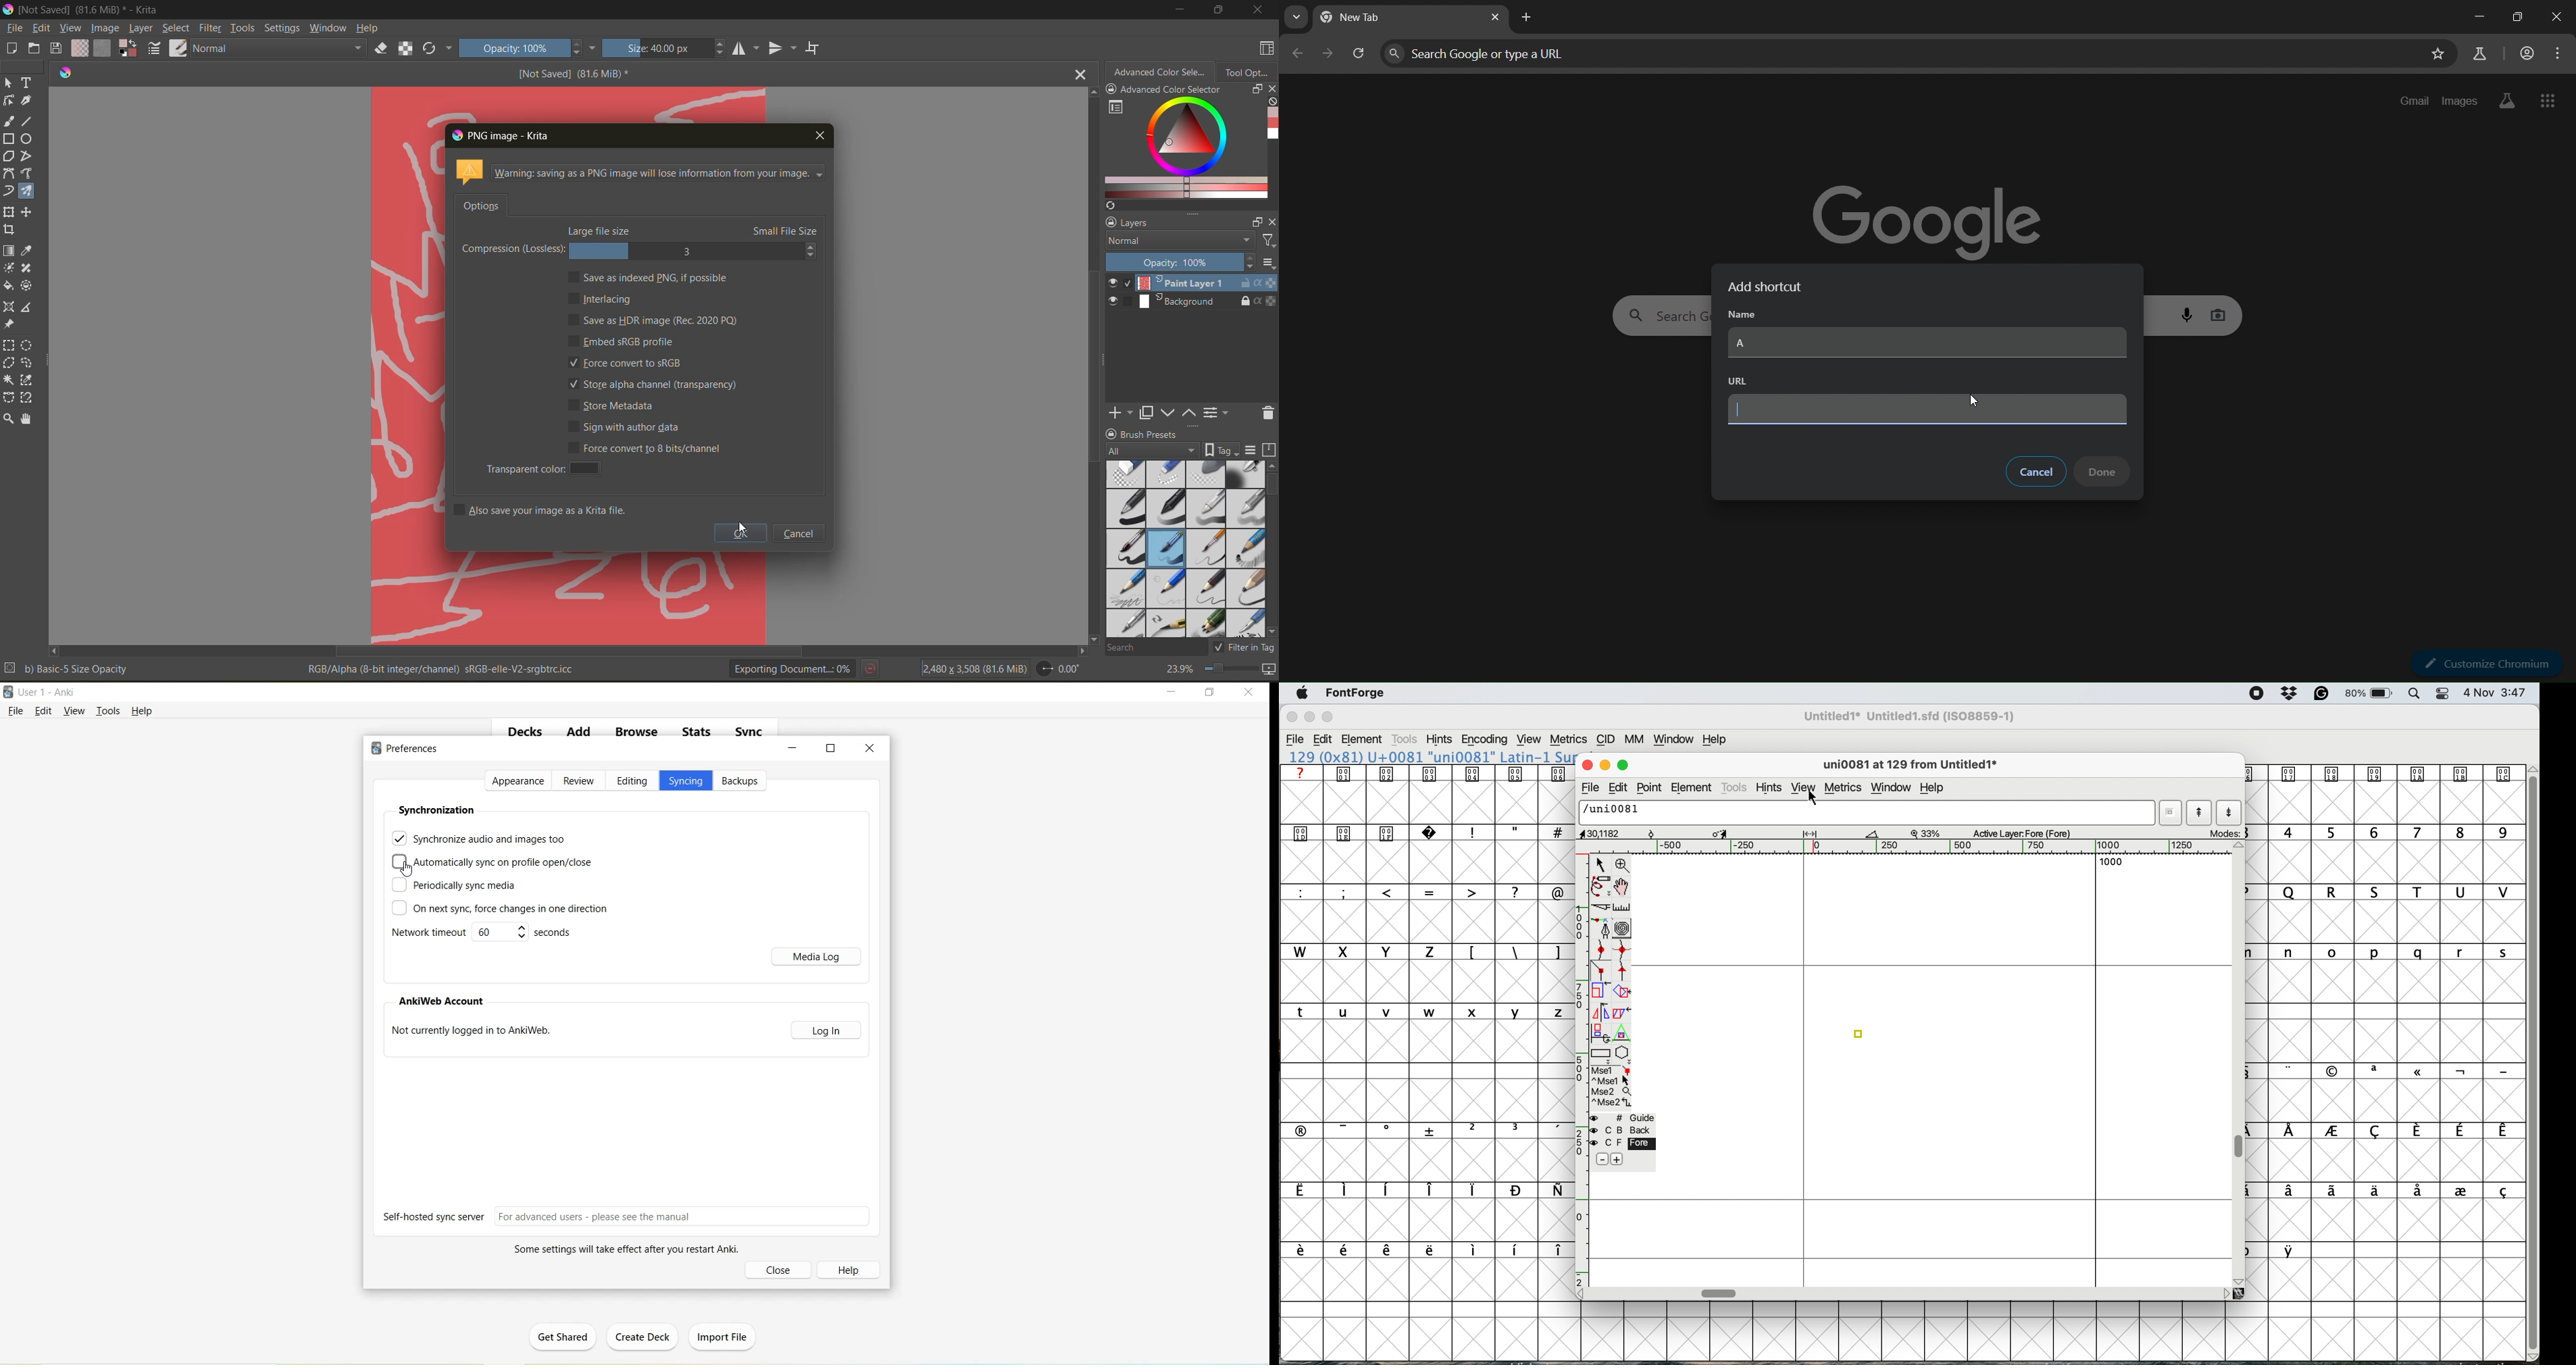  What do you see at coordinates (632, 782) in the screenshot?
I see `Editing` at bounding box center [632, 782].